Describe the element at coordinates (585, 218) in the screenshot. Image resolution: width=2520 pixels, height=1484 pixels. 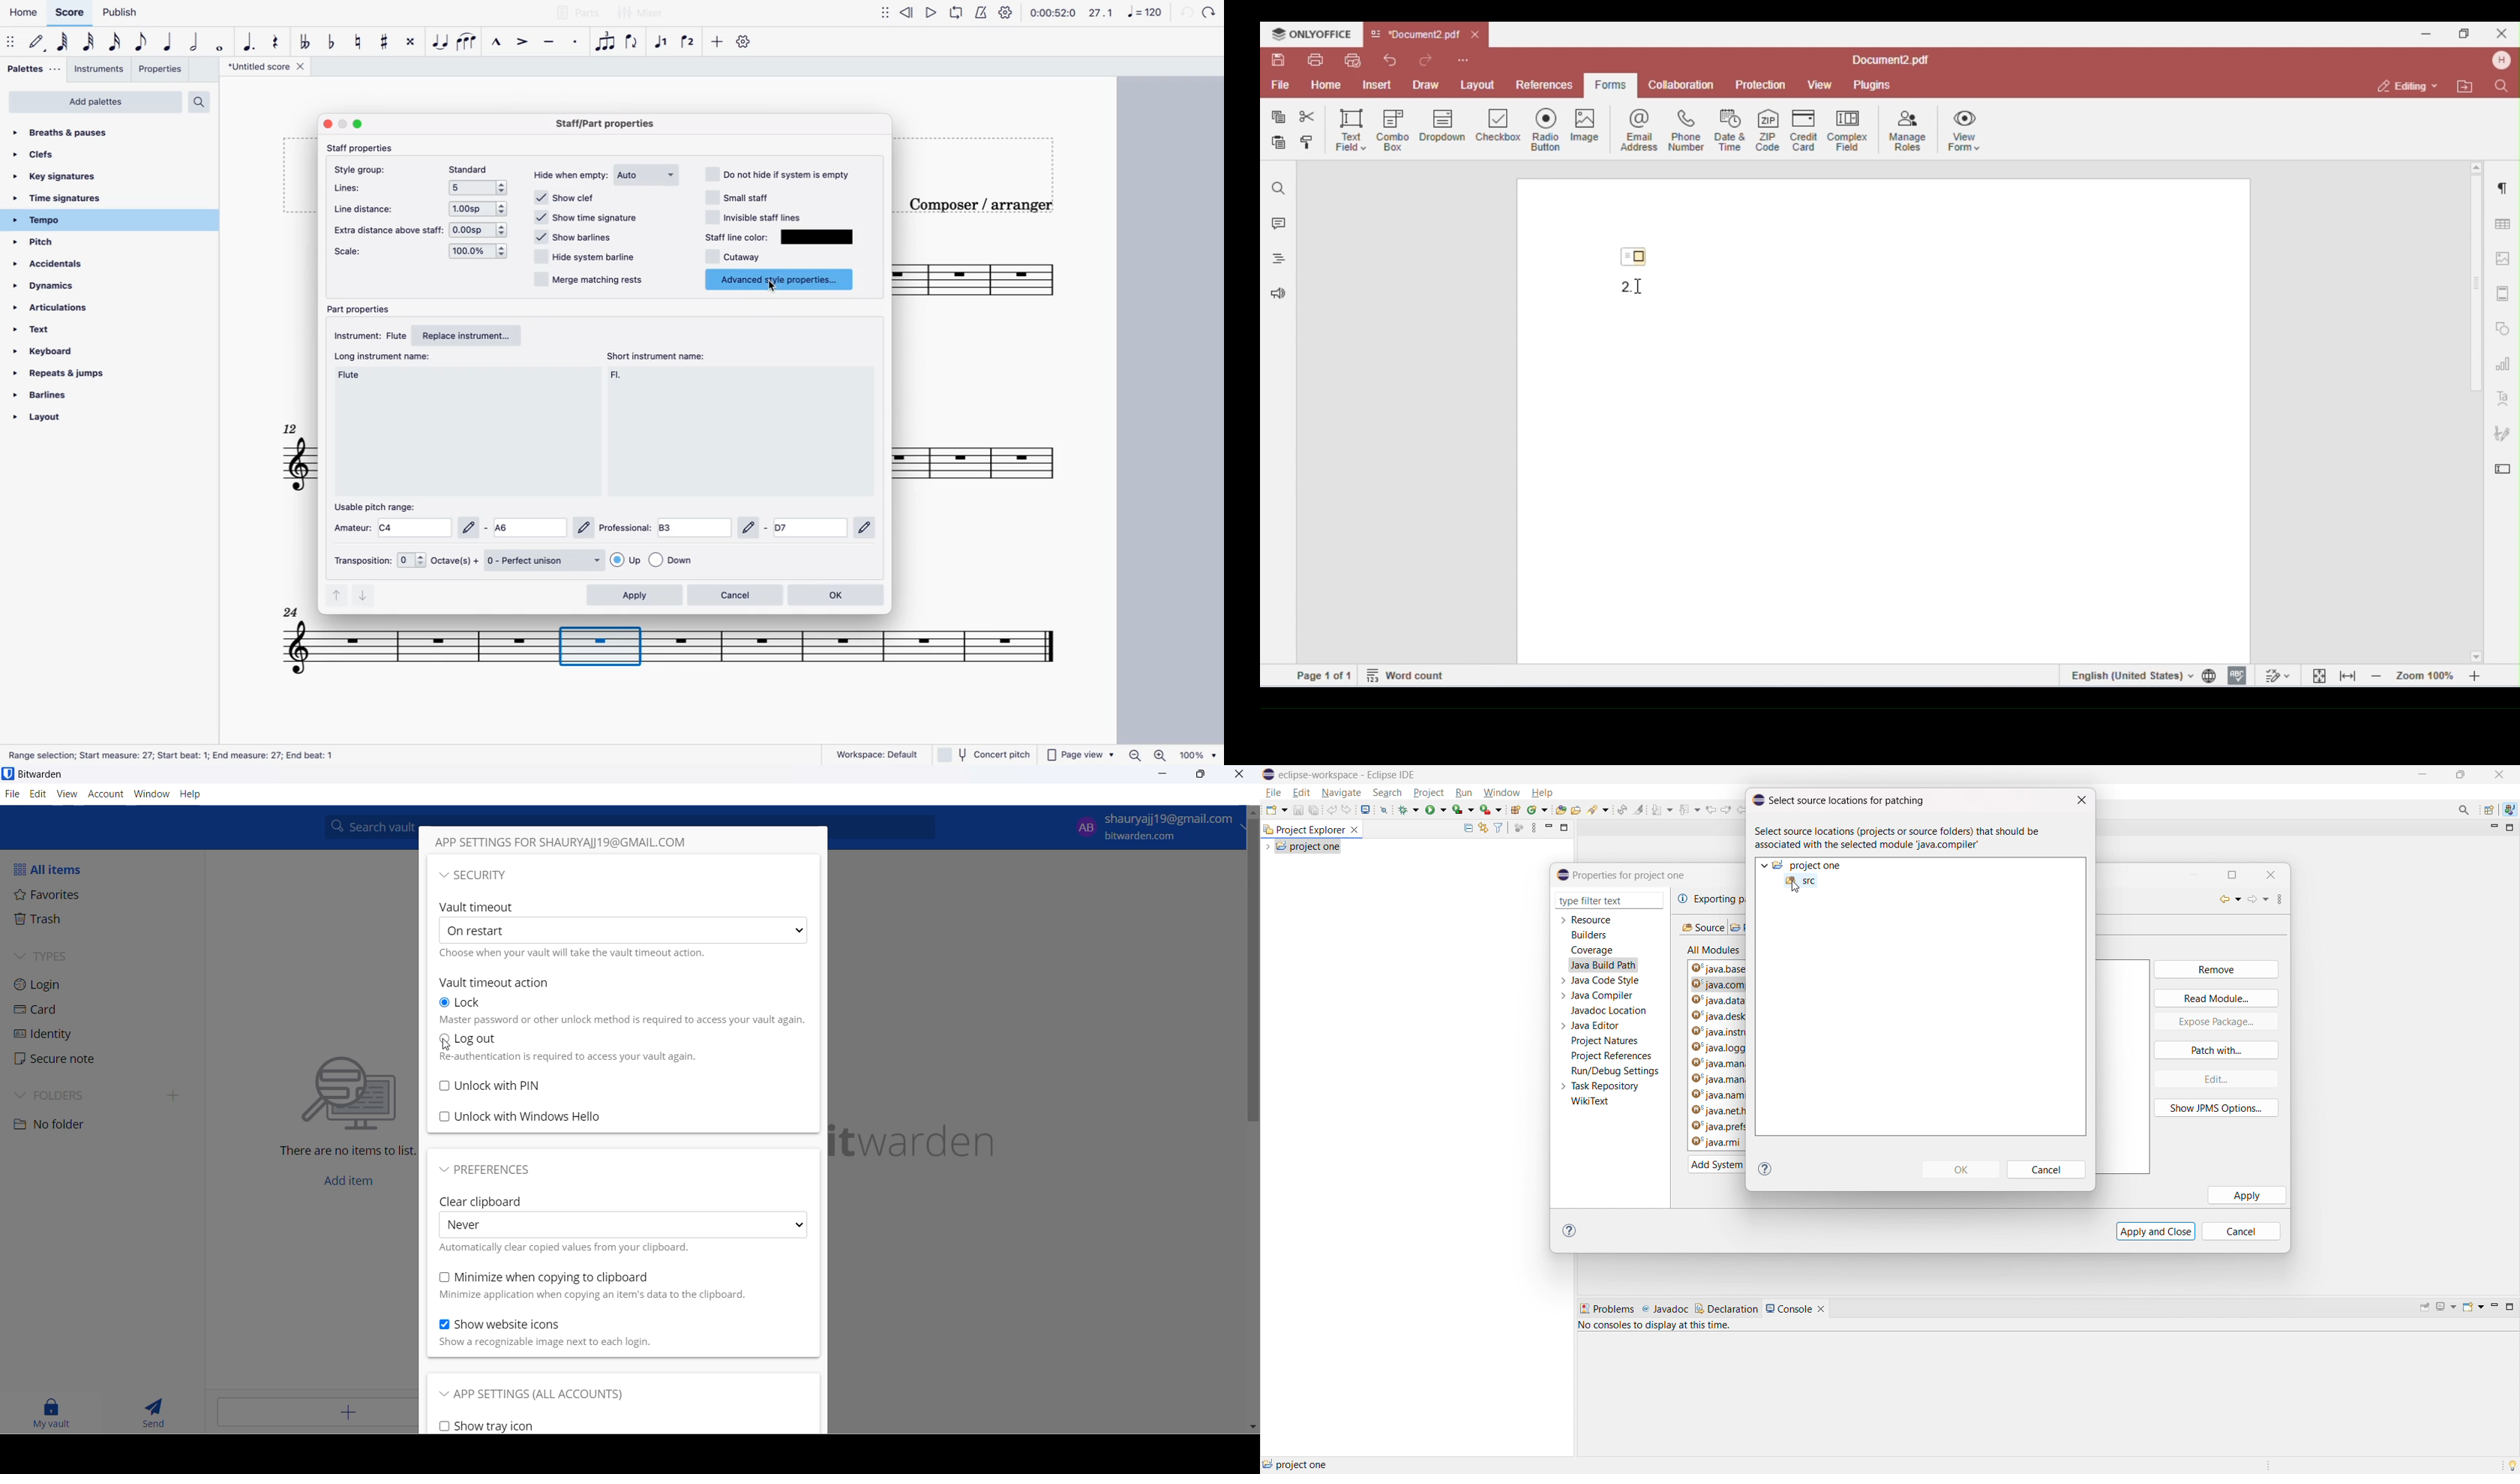
I see `show time signature` at that location.